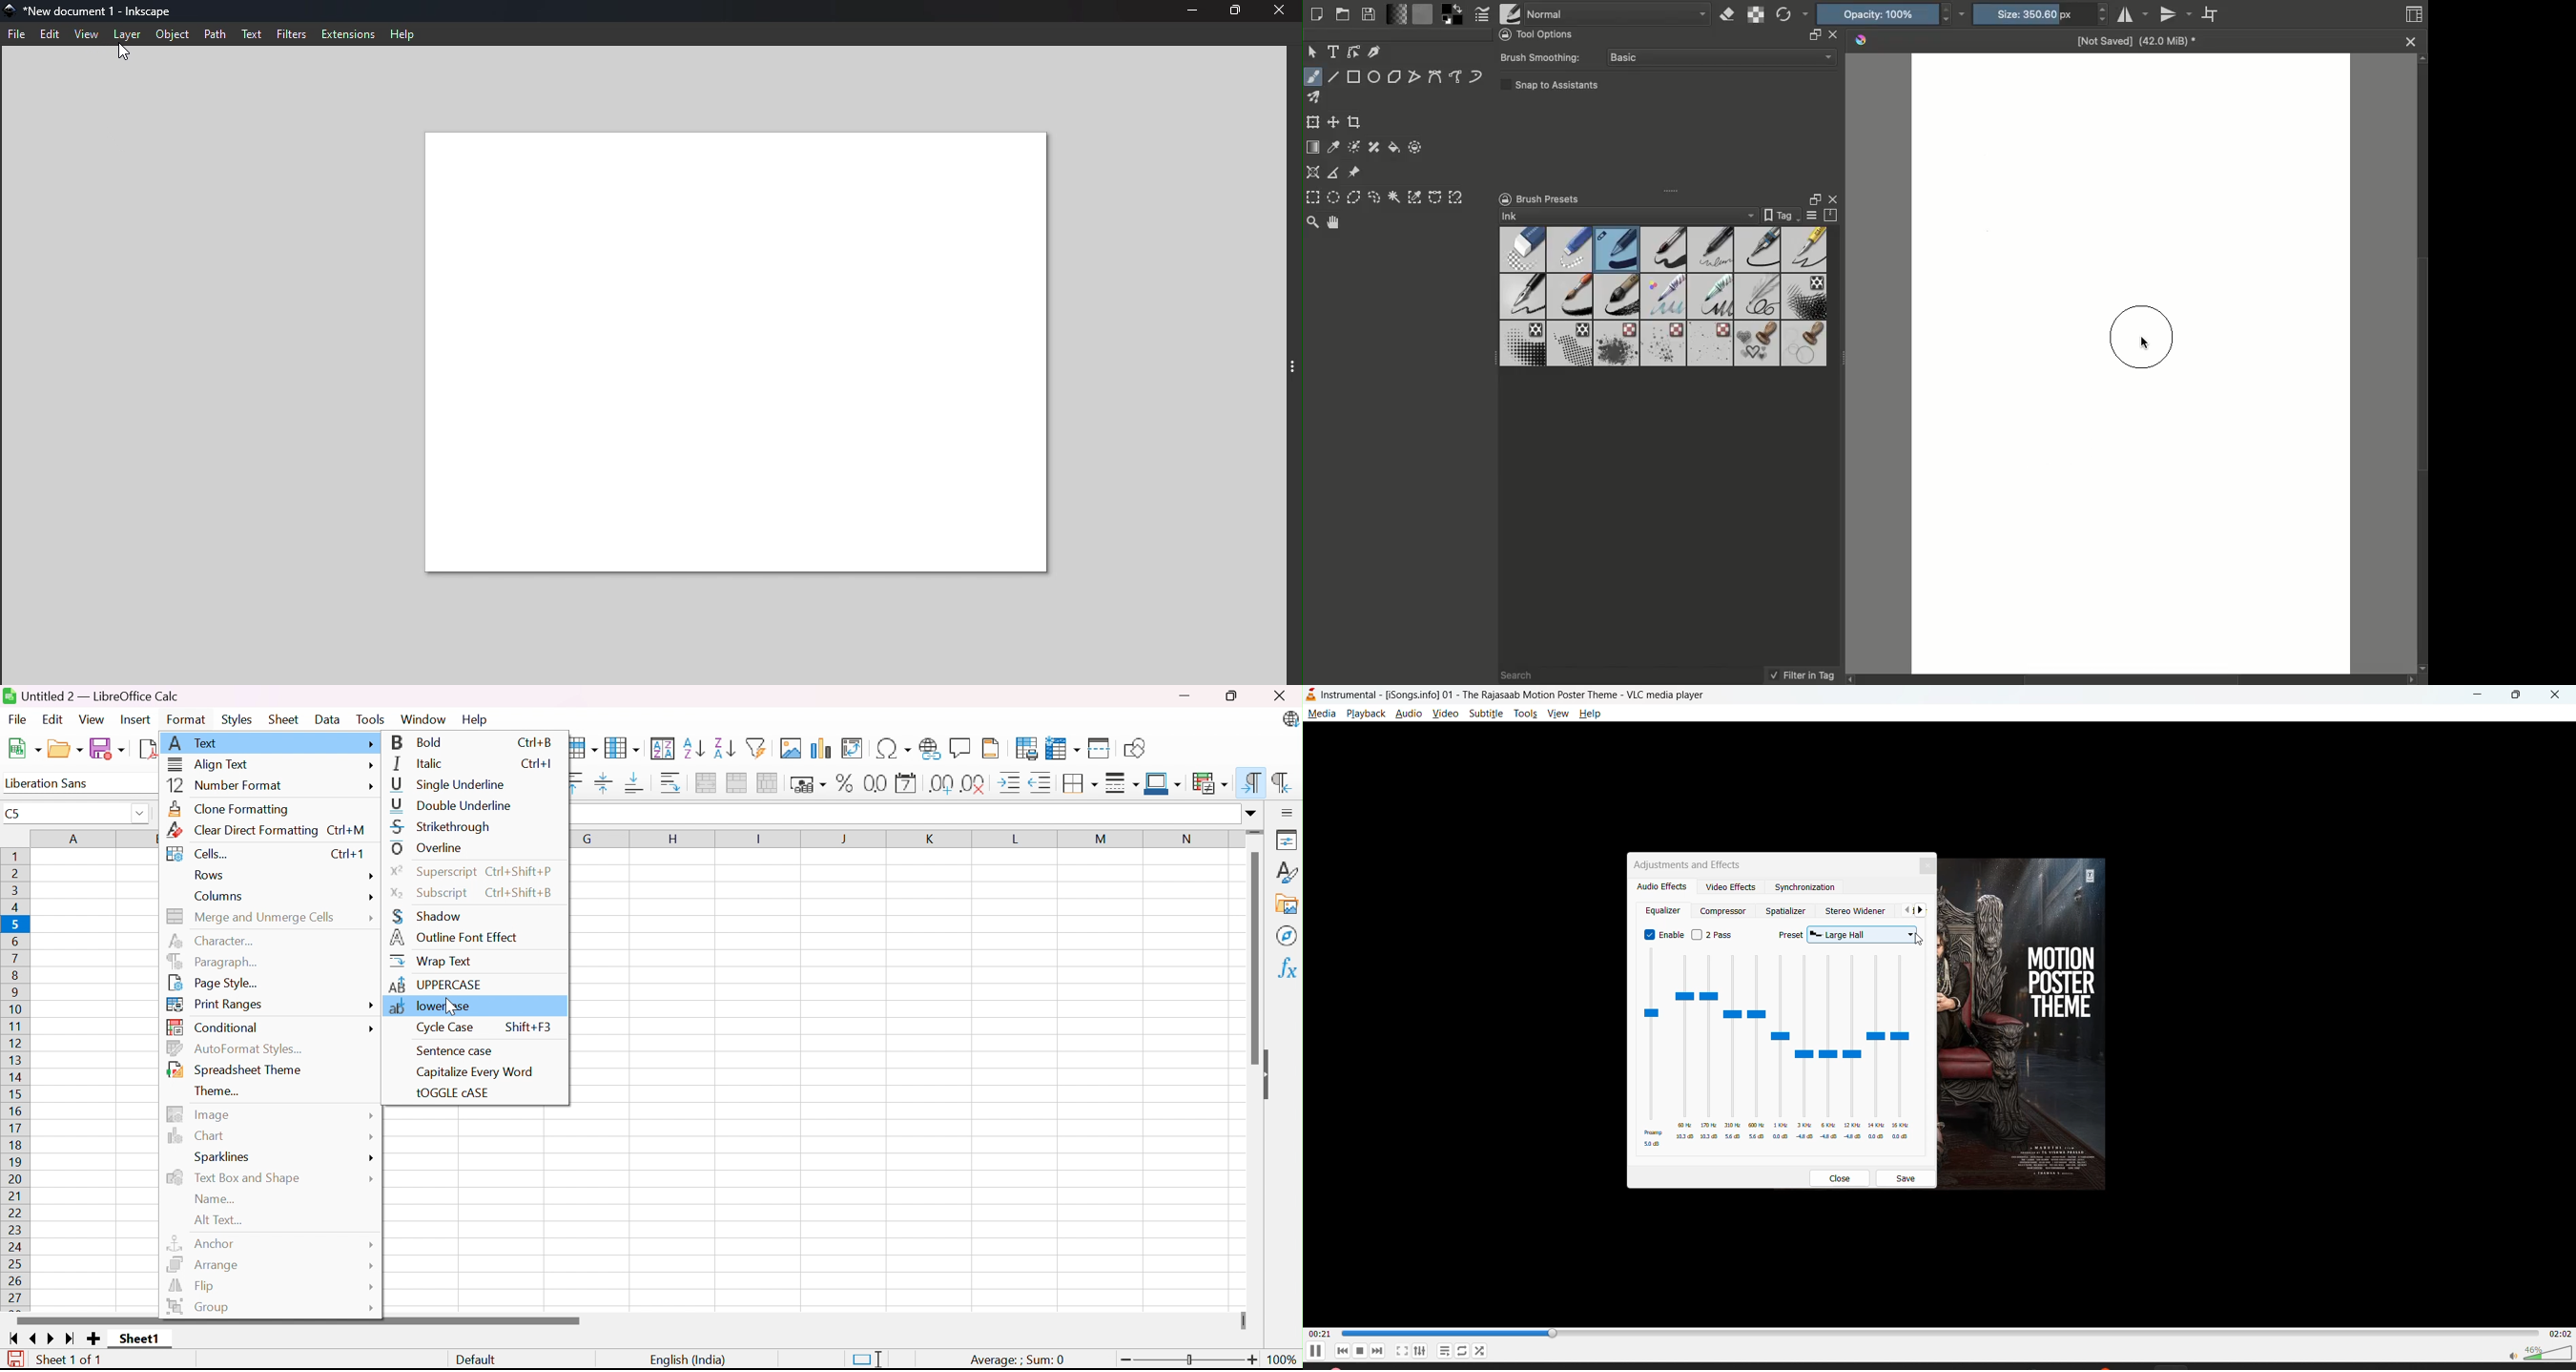 The height and width of the screenshot is (1372, 2576). Describe the element at coordinates (708, 784) in the screenshot. I see `Merge and Center or Unmerge cells depending on the current toggle state` at that location.